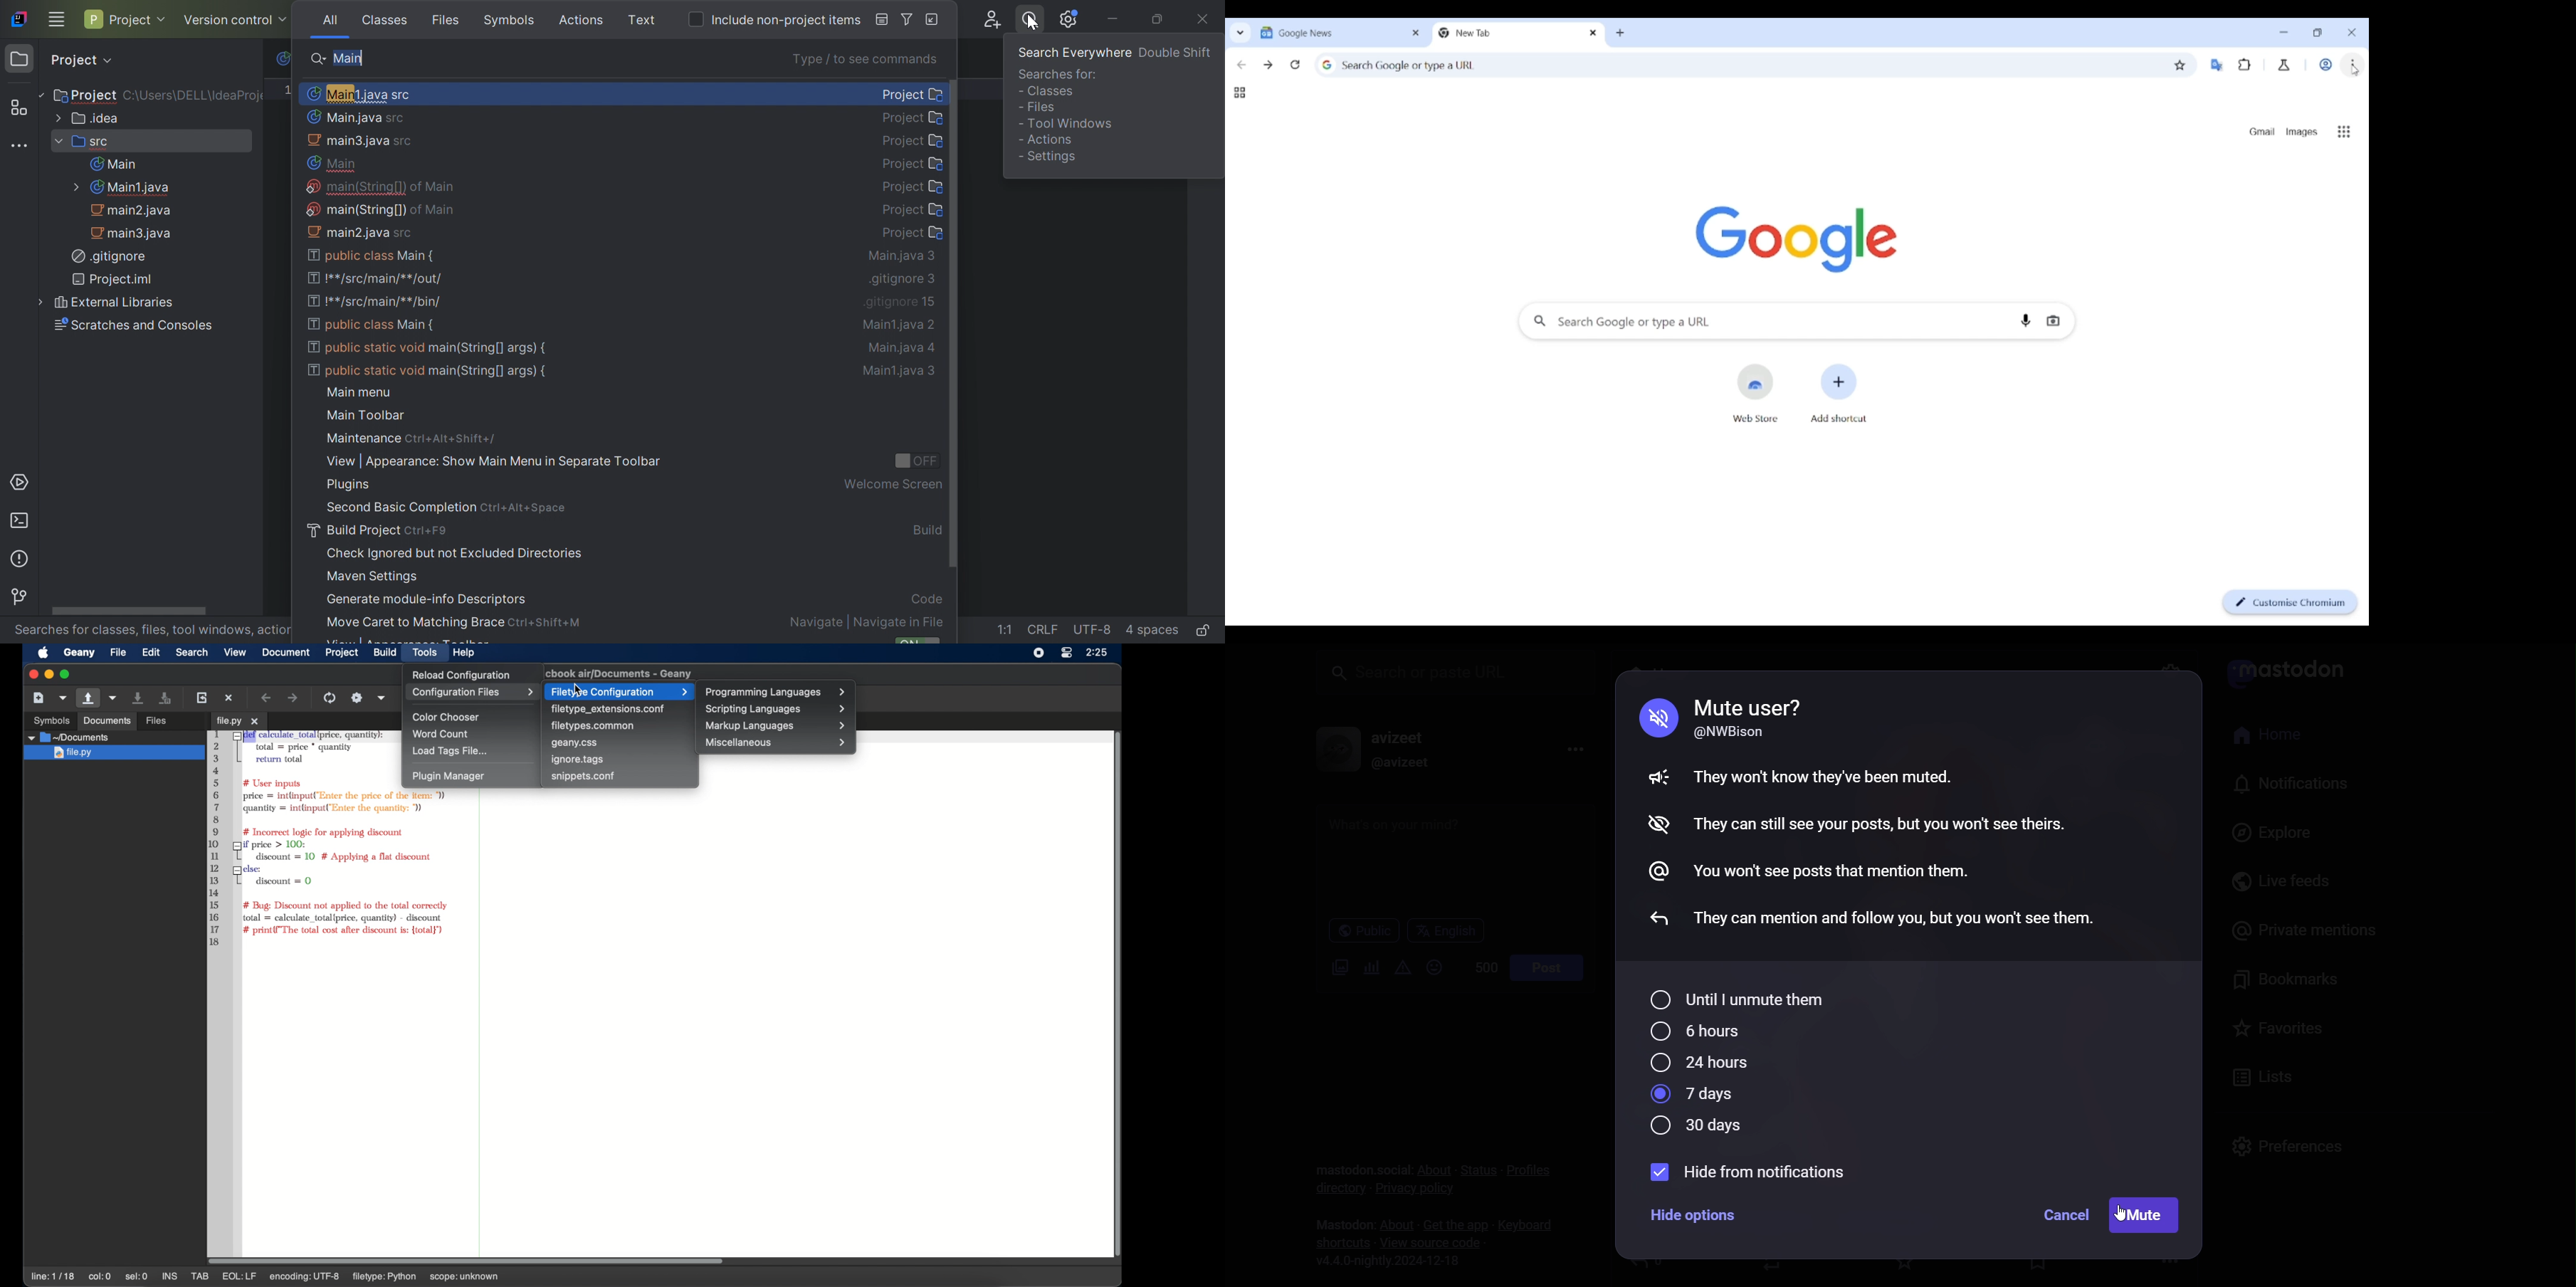 The image size is (2576, 1288). Describe the element at coordinates (363, 437) in the screenshot. I see `Maintenance` at that location.